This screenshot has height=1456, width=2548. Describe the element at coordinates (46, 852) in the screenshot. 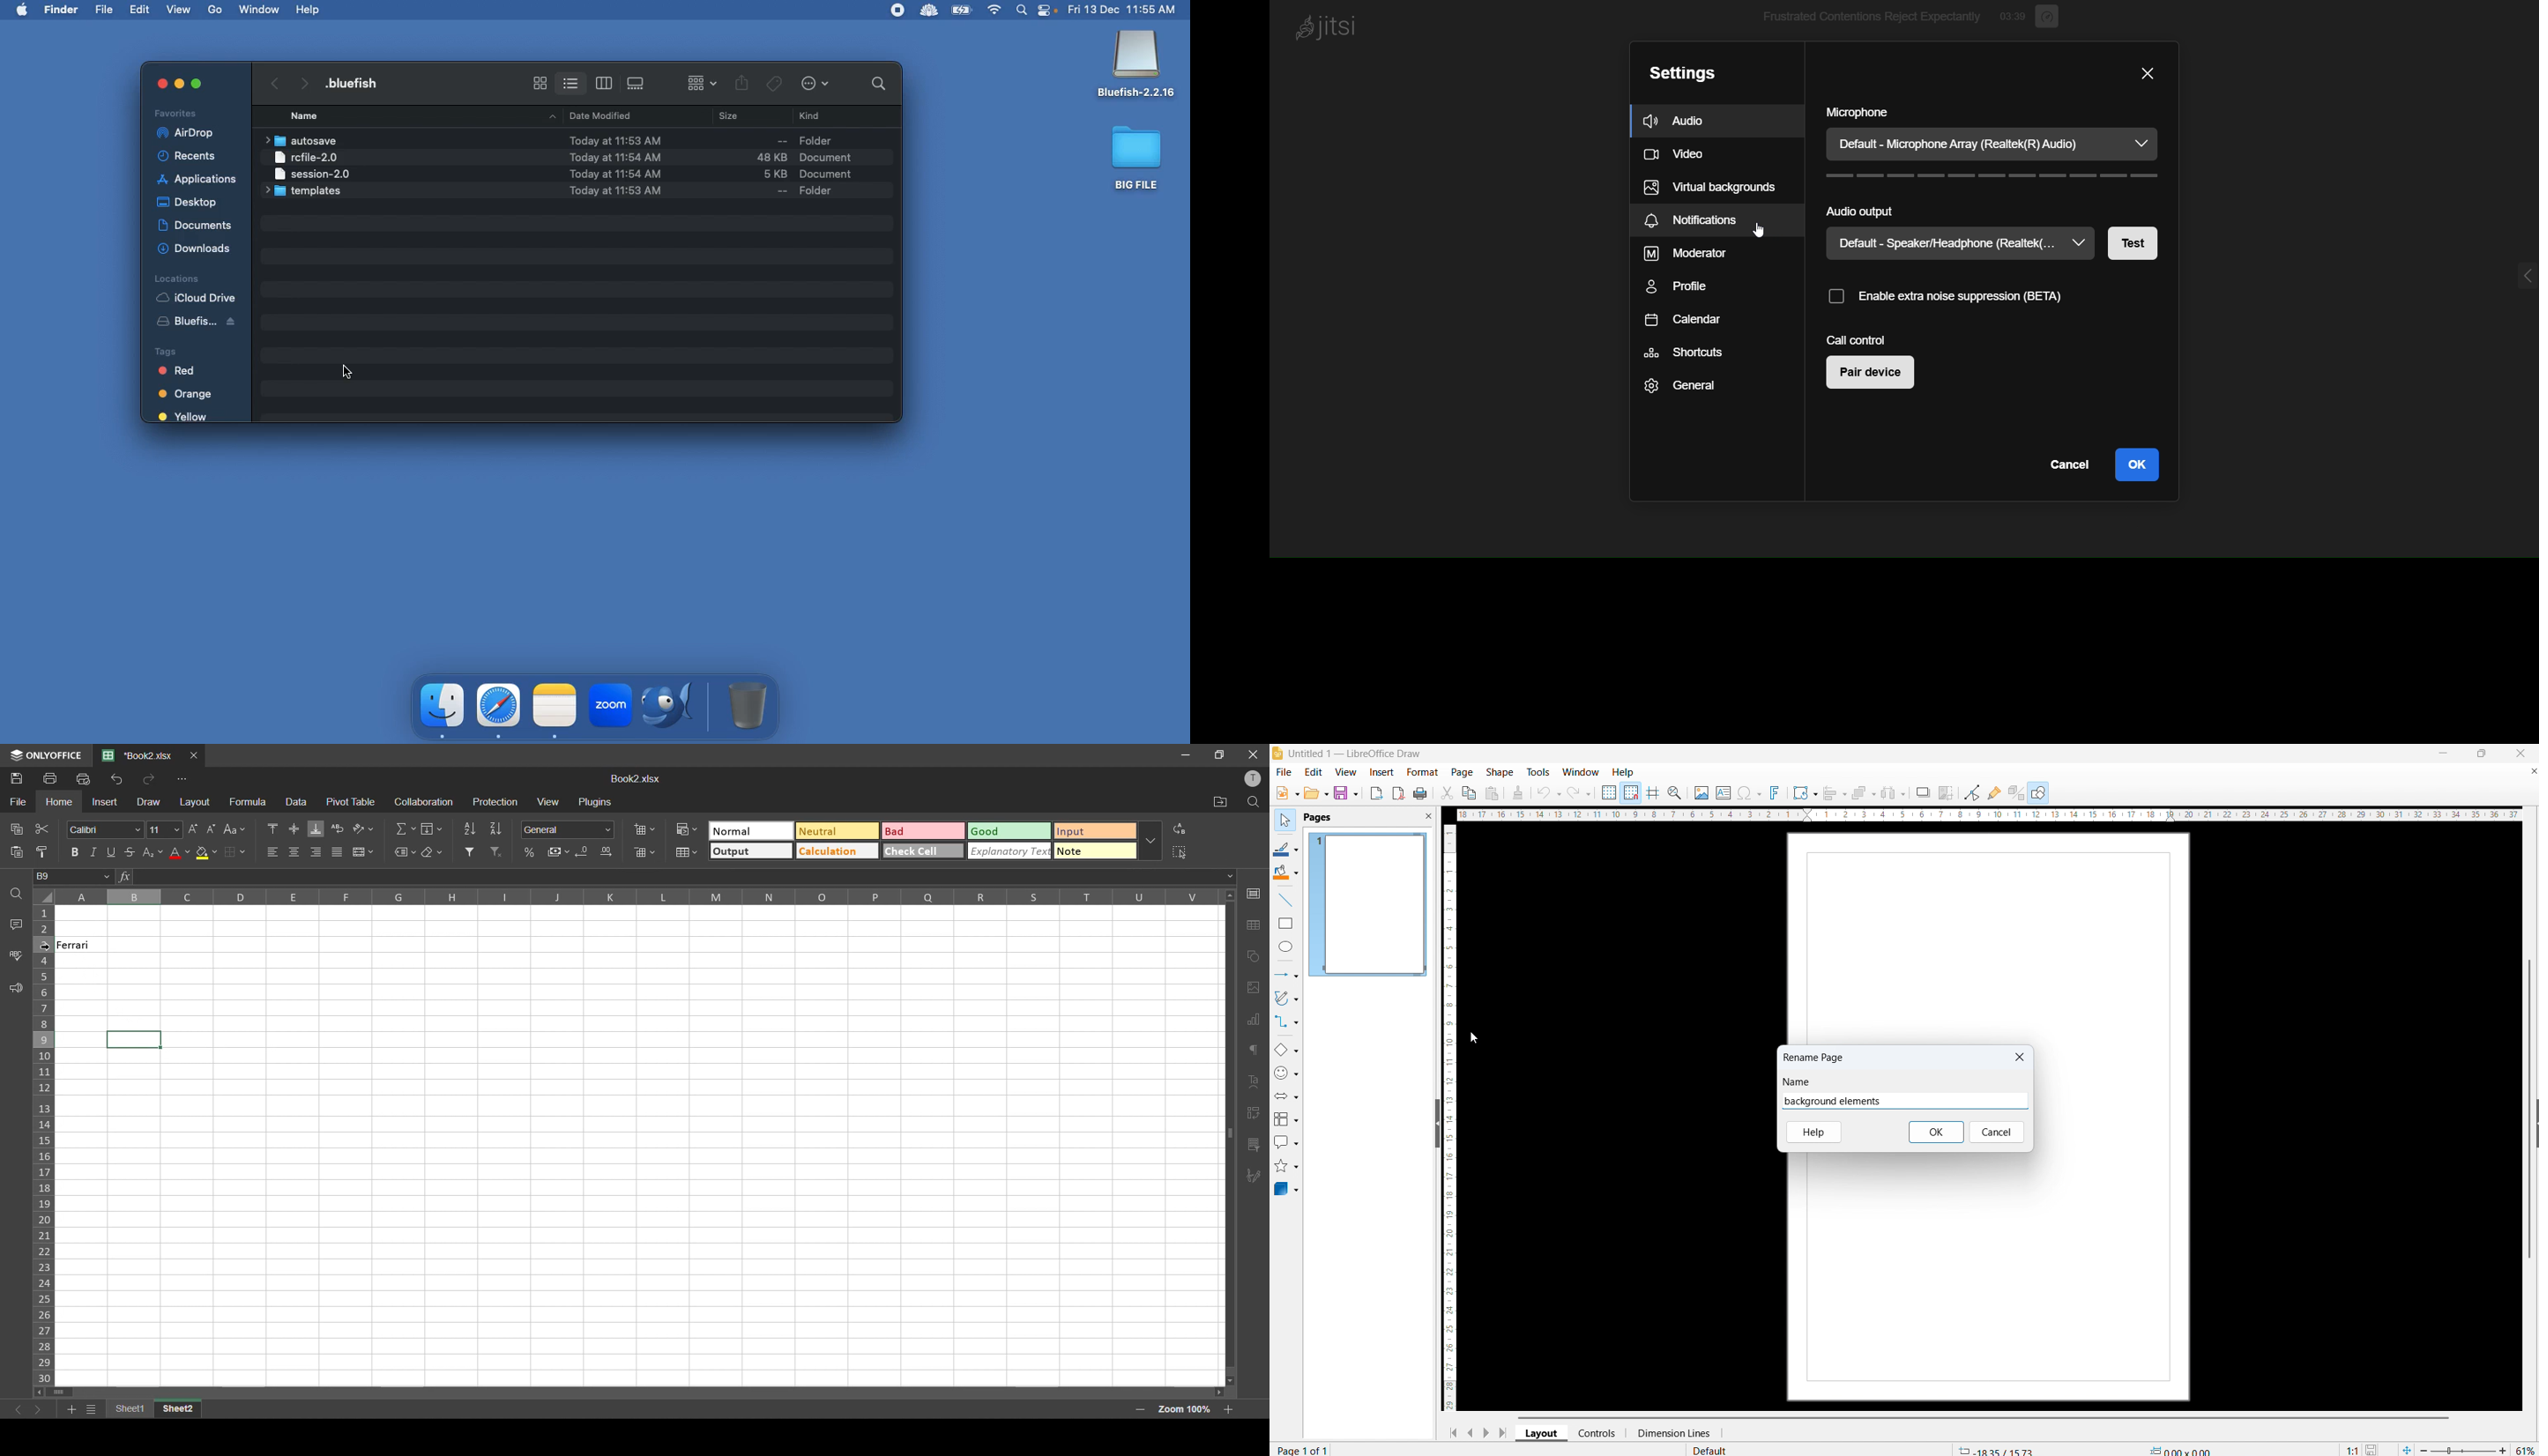

I see `copy style` at that location.